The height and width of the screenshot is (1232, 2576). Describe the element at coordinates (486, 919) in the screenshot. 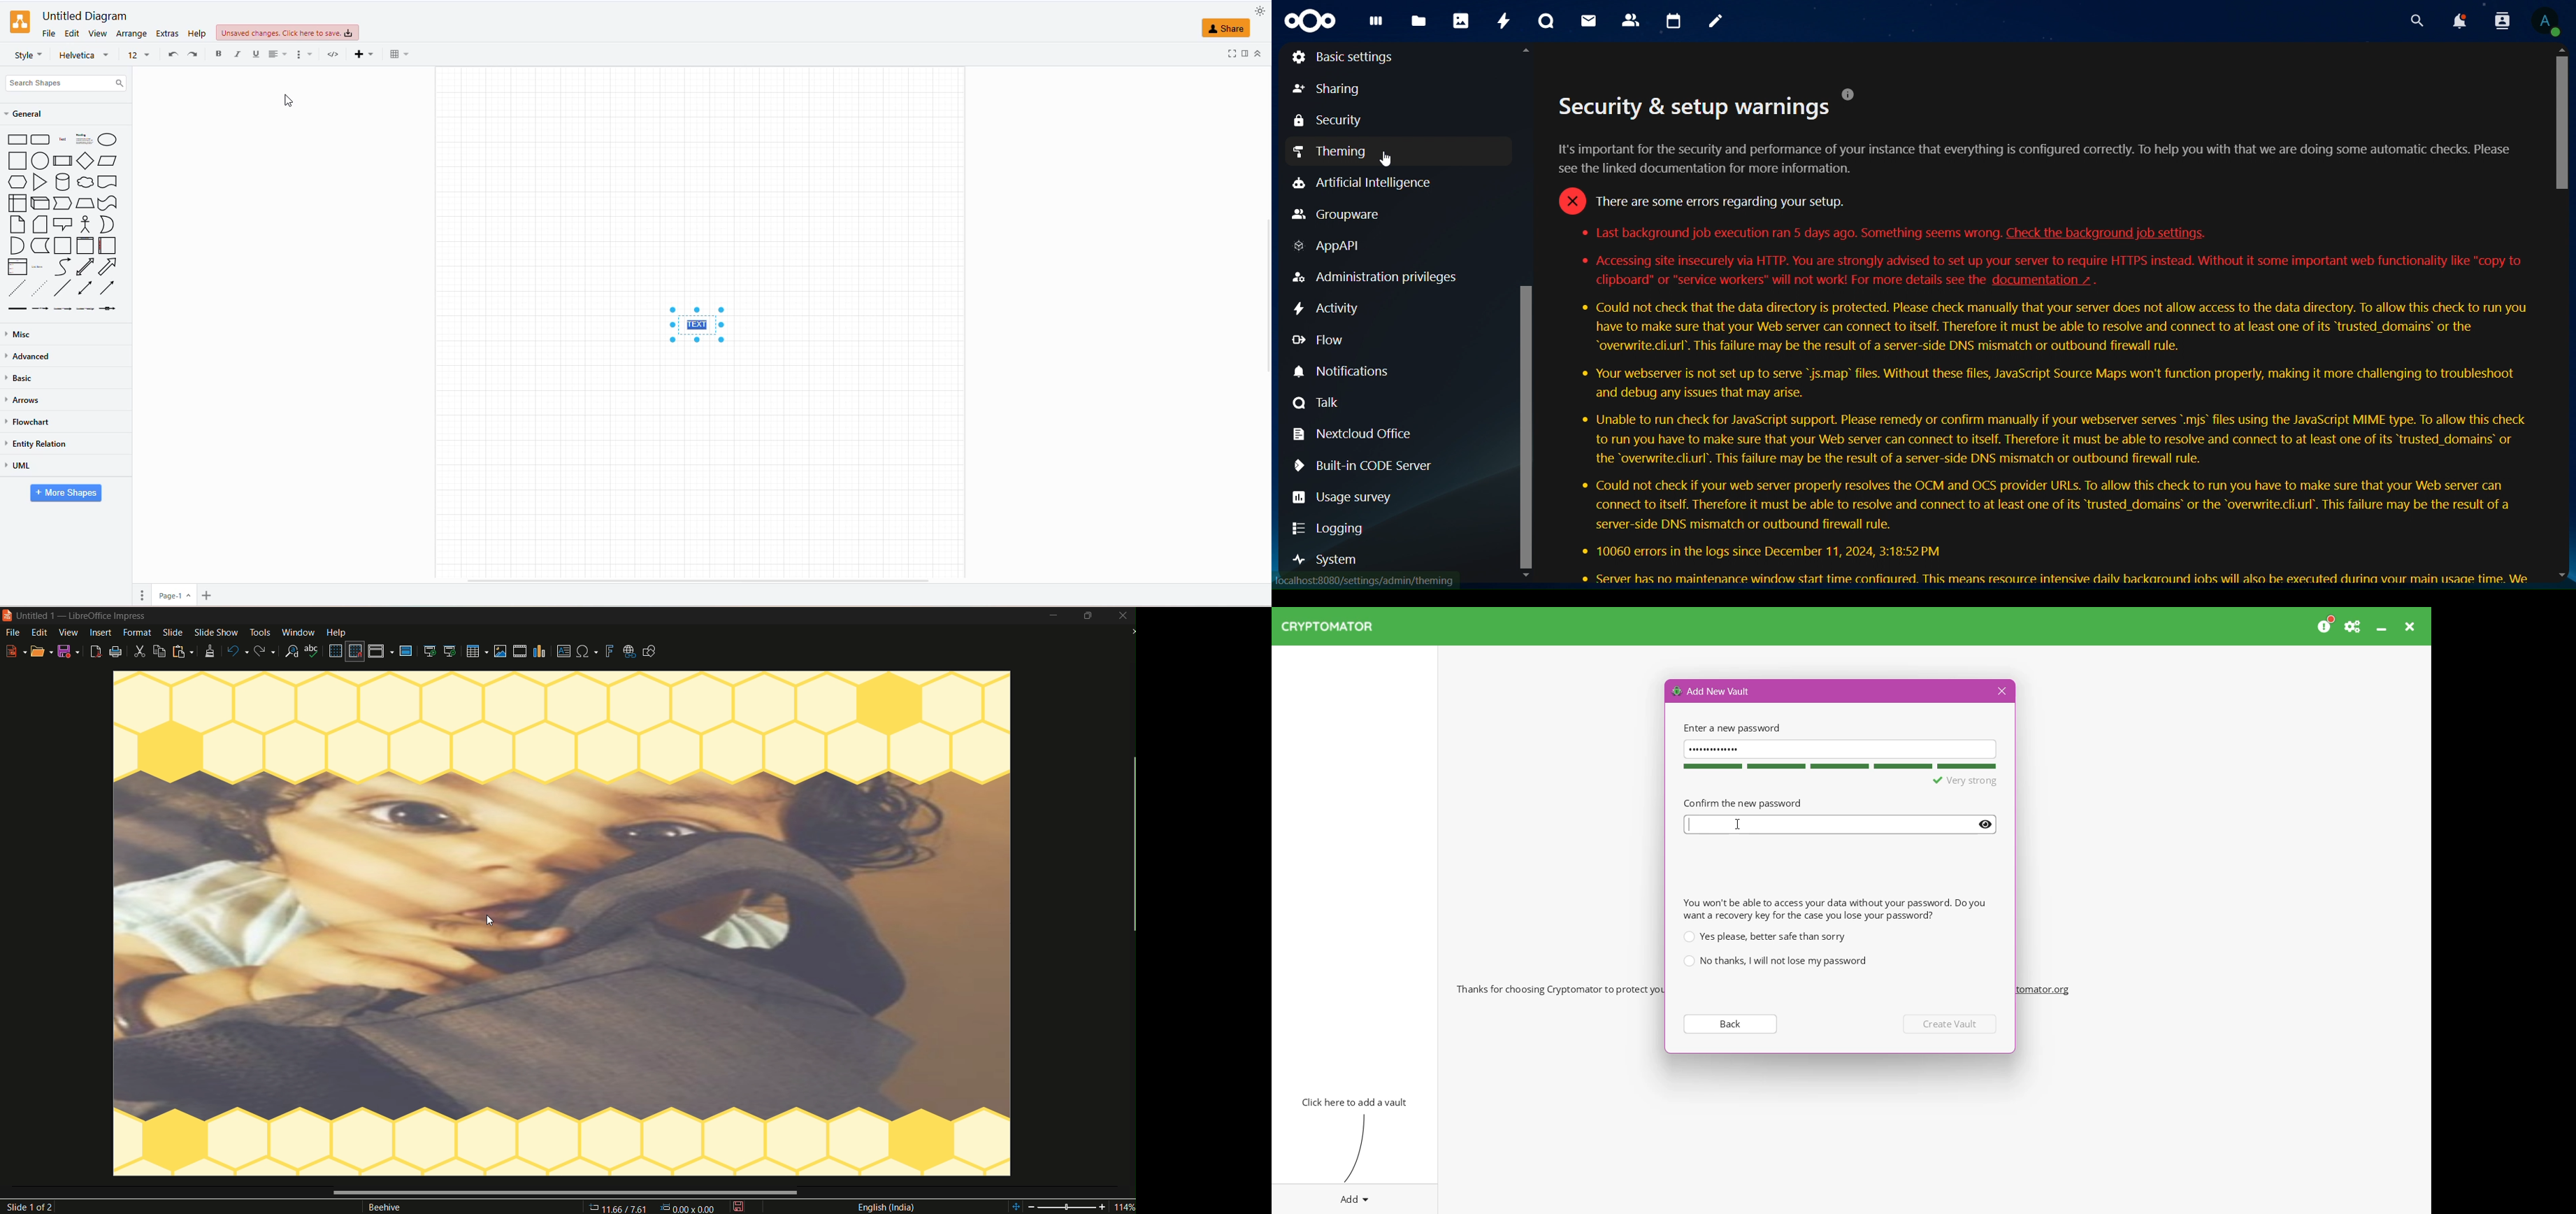

I see `cursor` at that location.